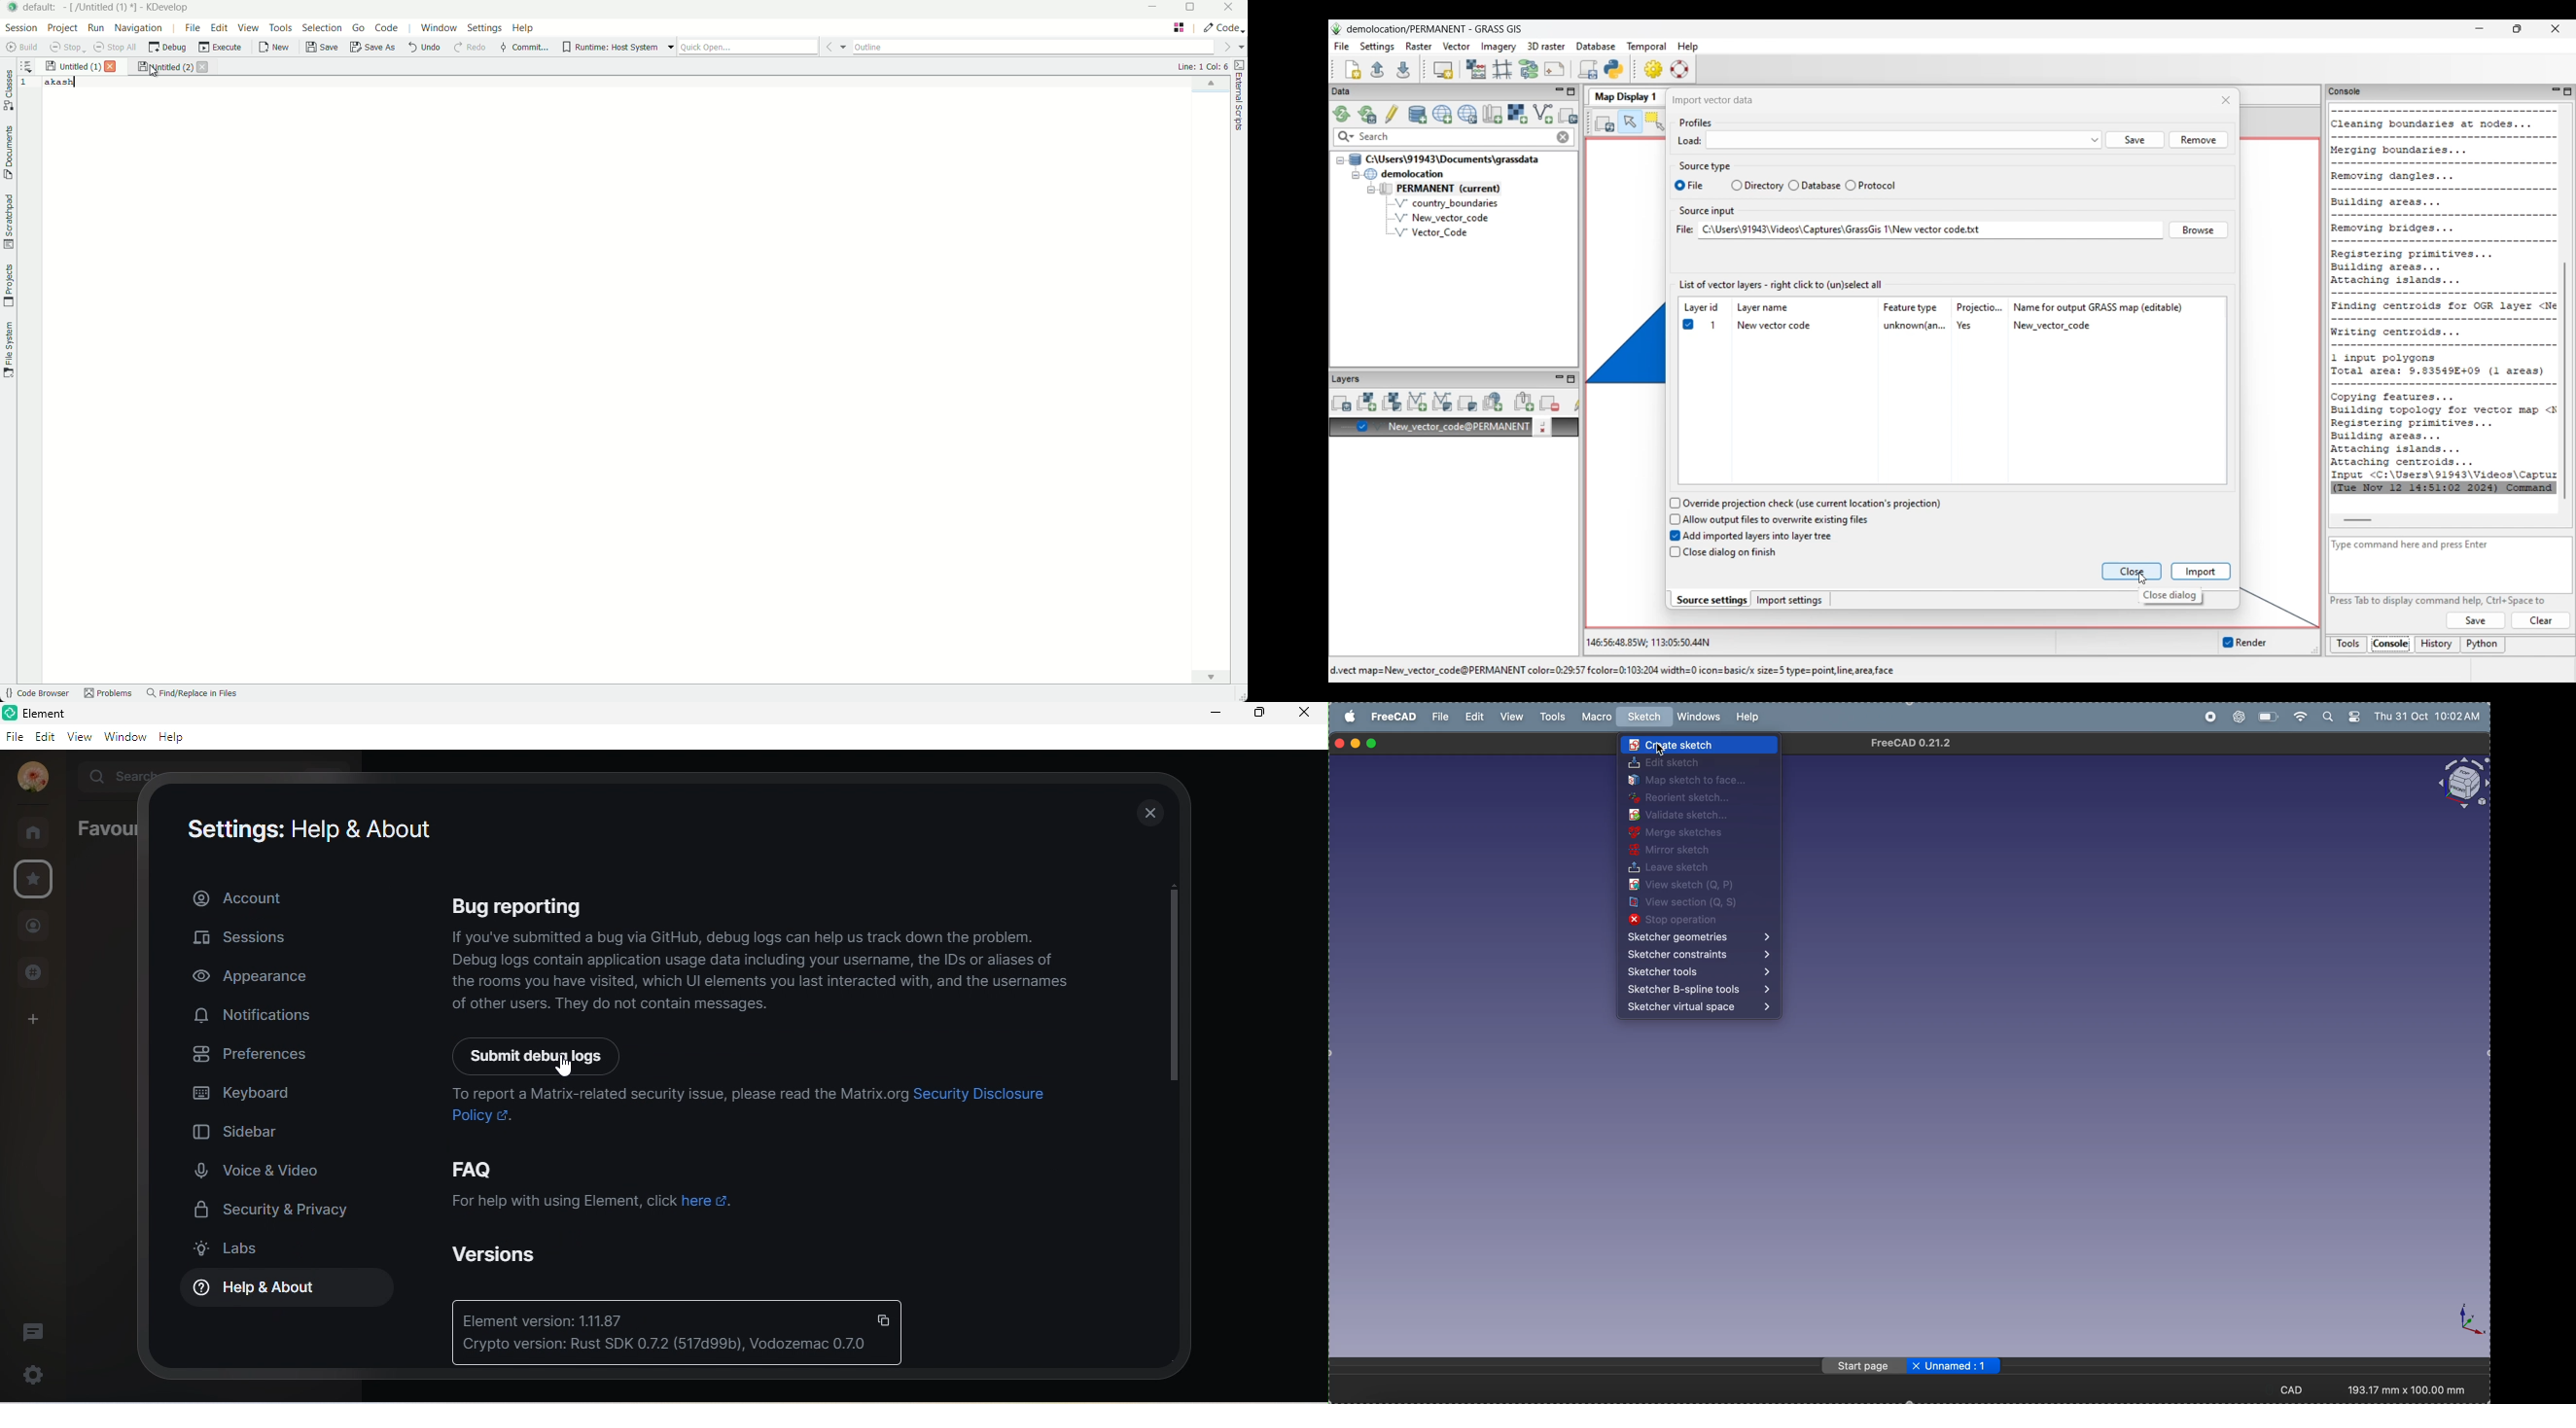  I want to click on | Import vector data, so click(1717, 98).